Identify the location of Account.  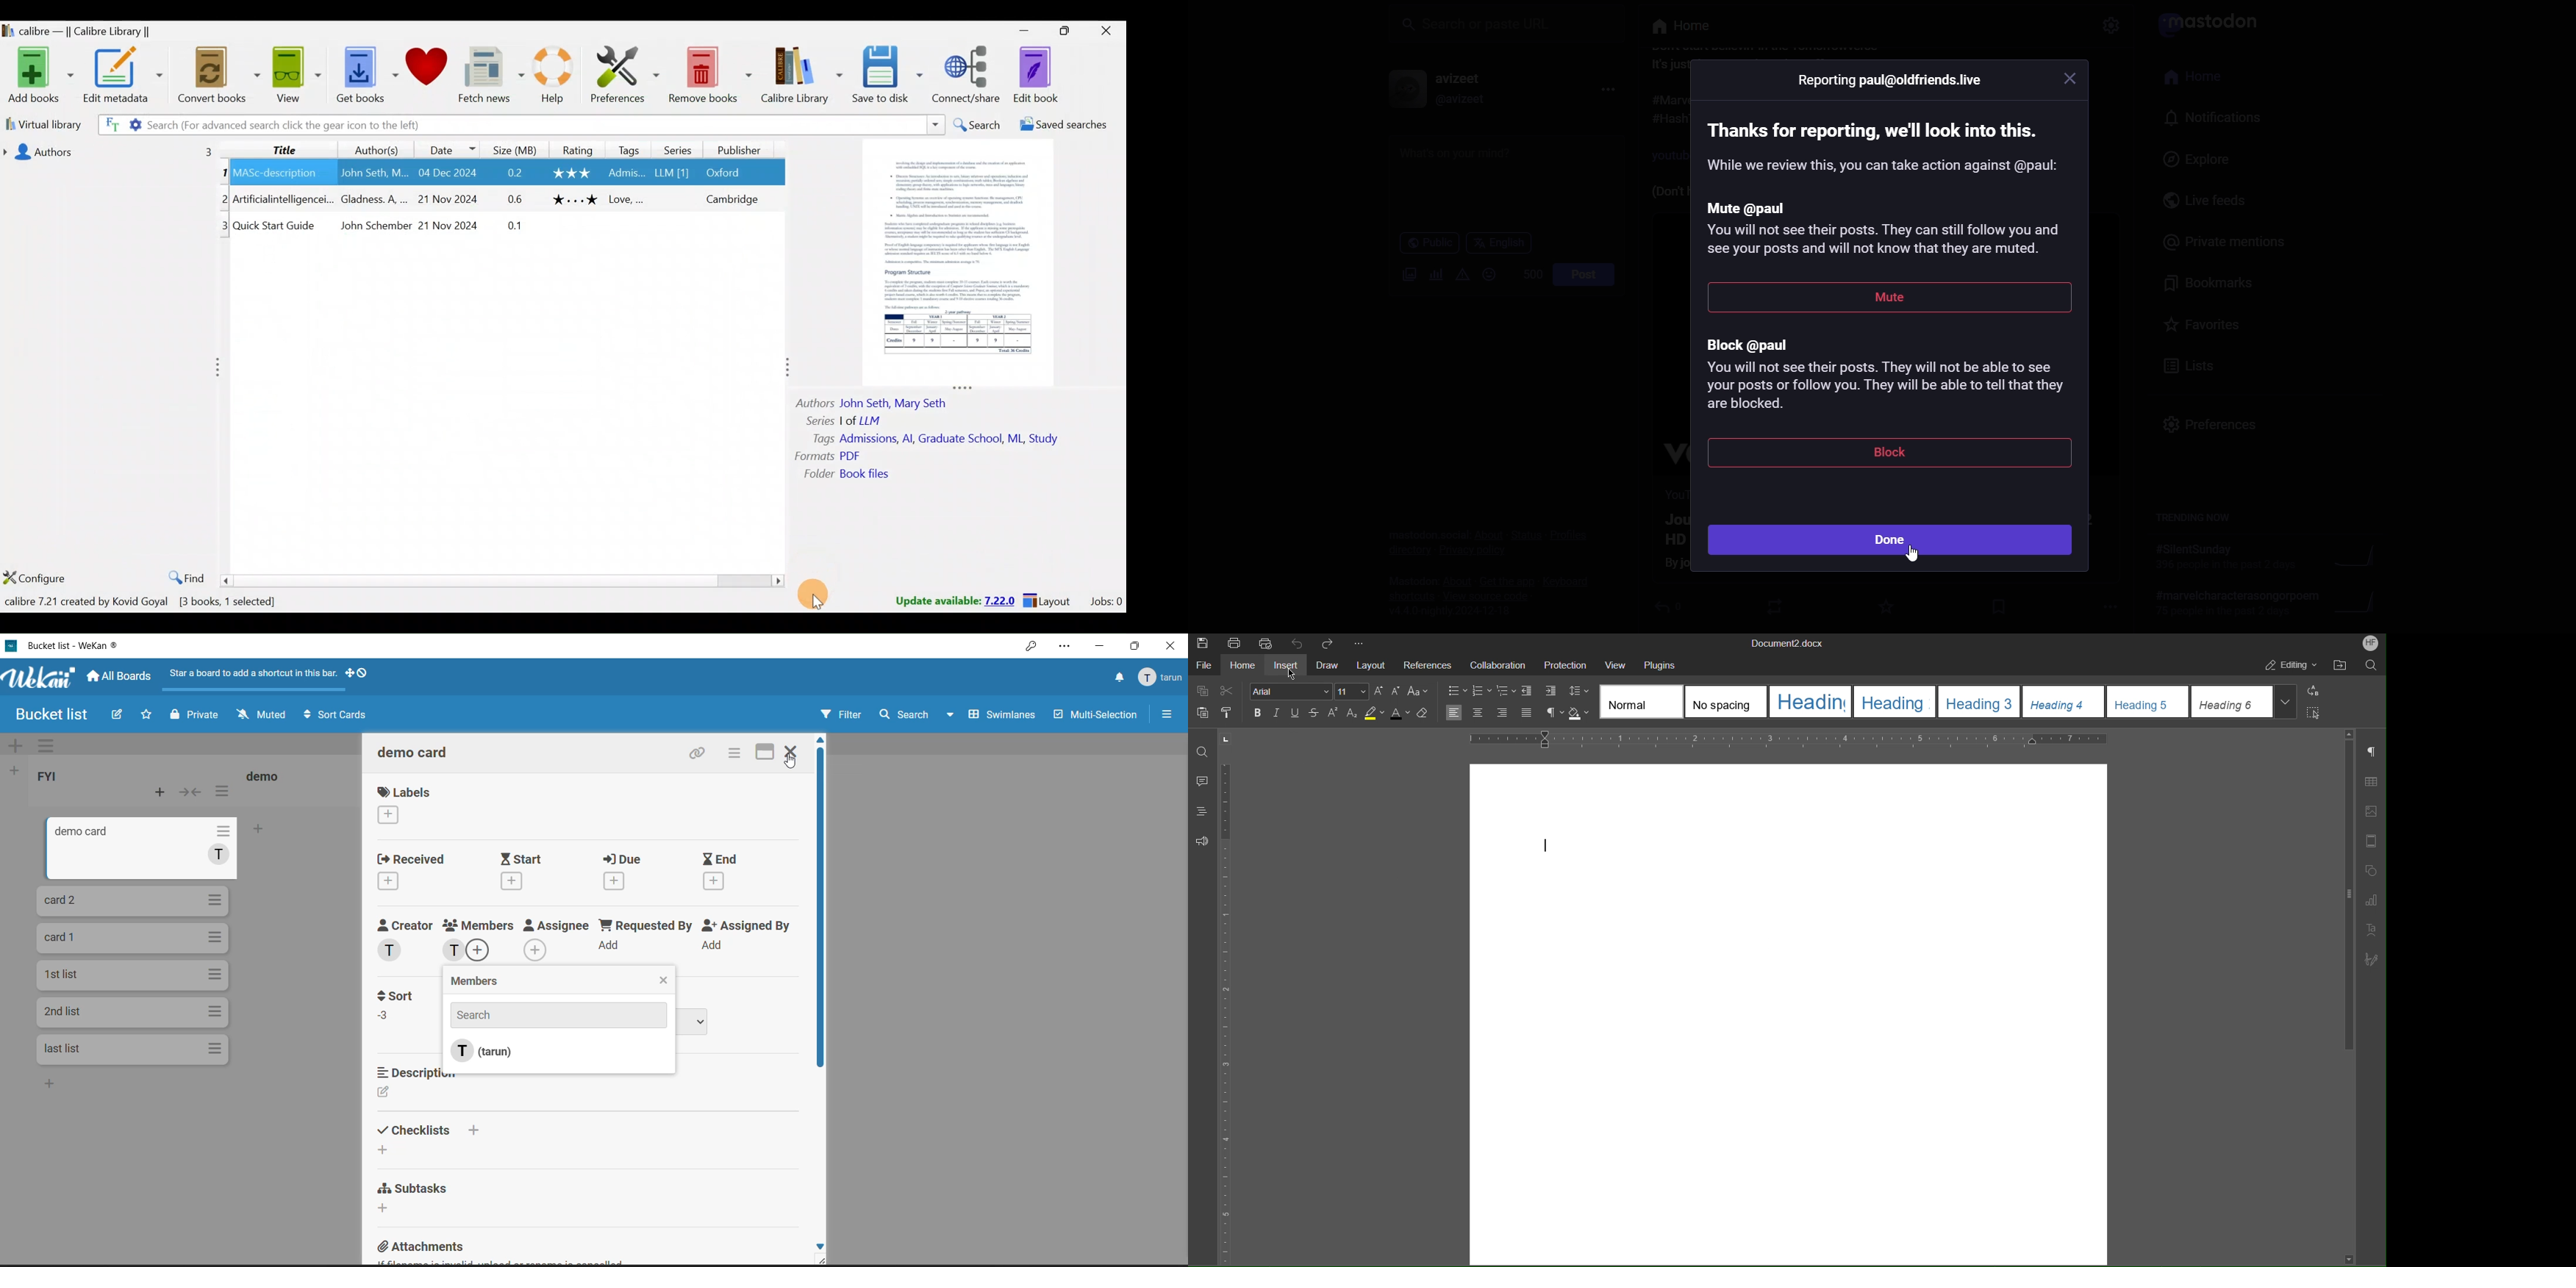
(2371, 644).